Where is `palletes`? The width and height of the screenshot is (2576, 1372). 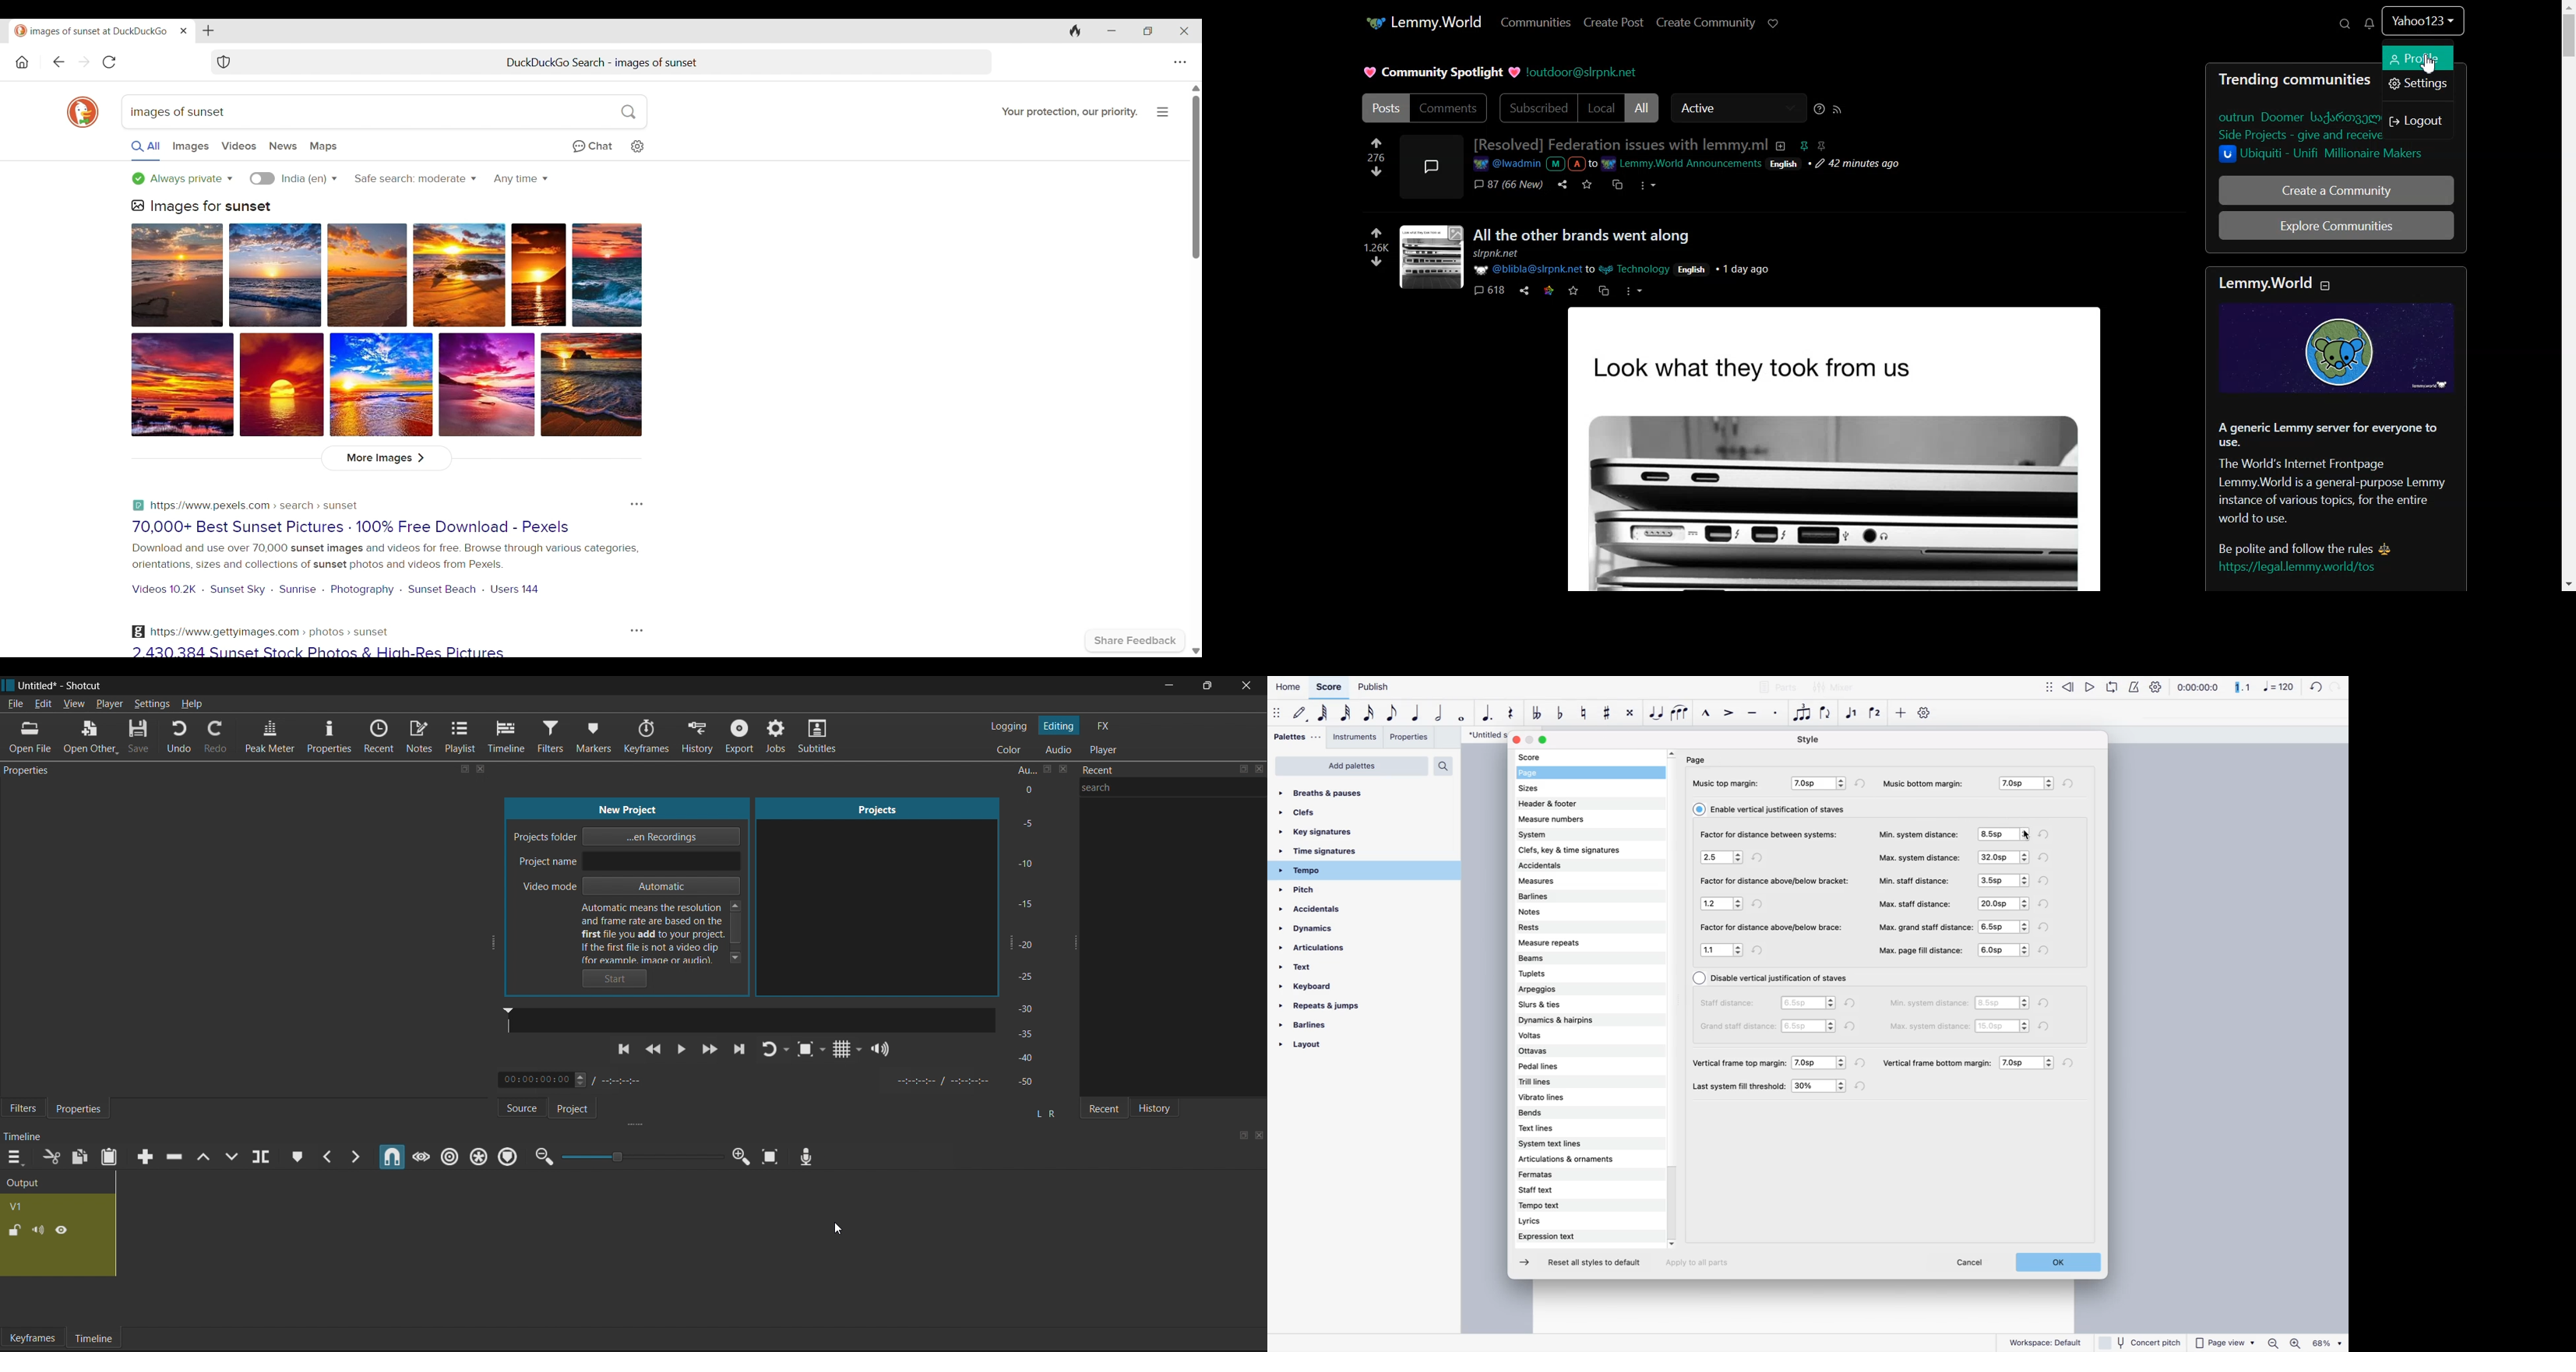
palletes is located at coordinates (1295, 737).